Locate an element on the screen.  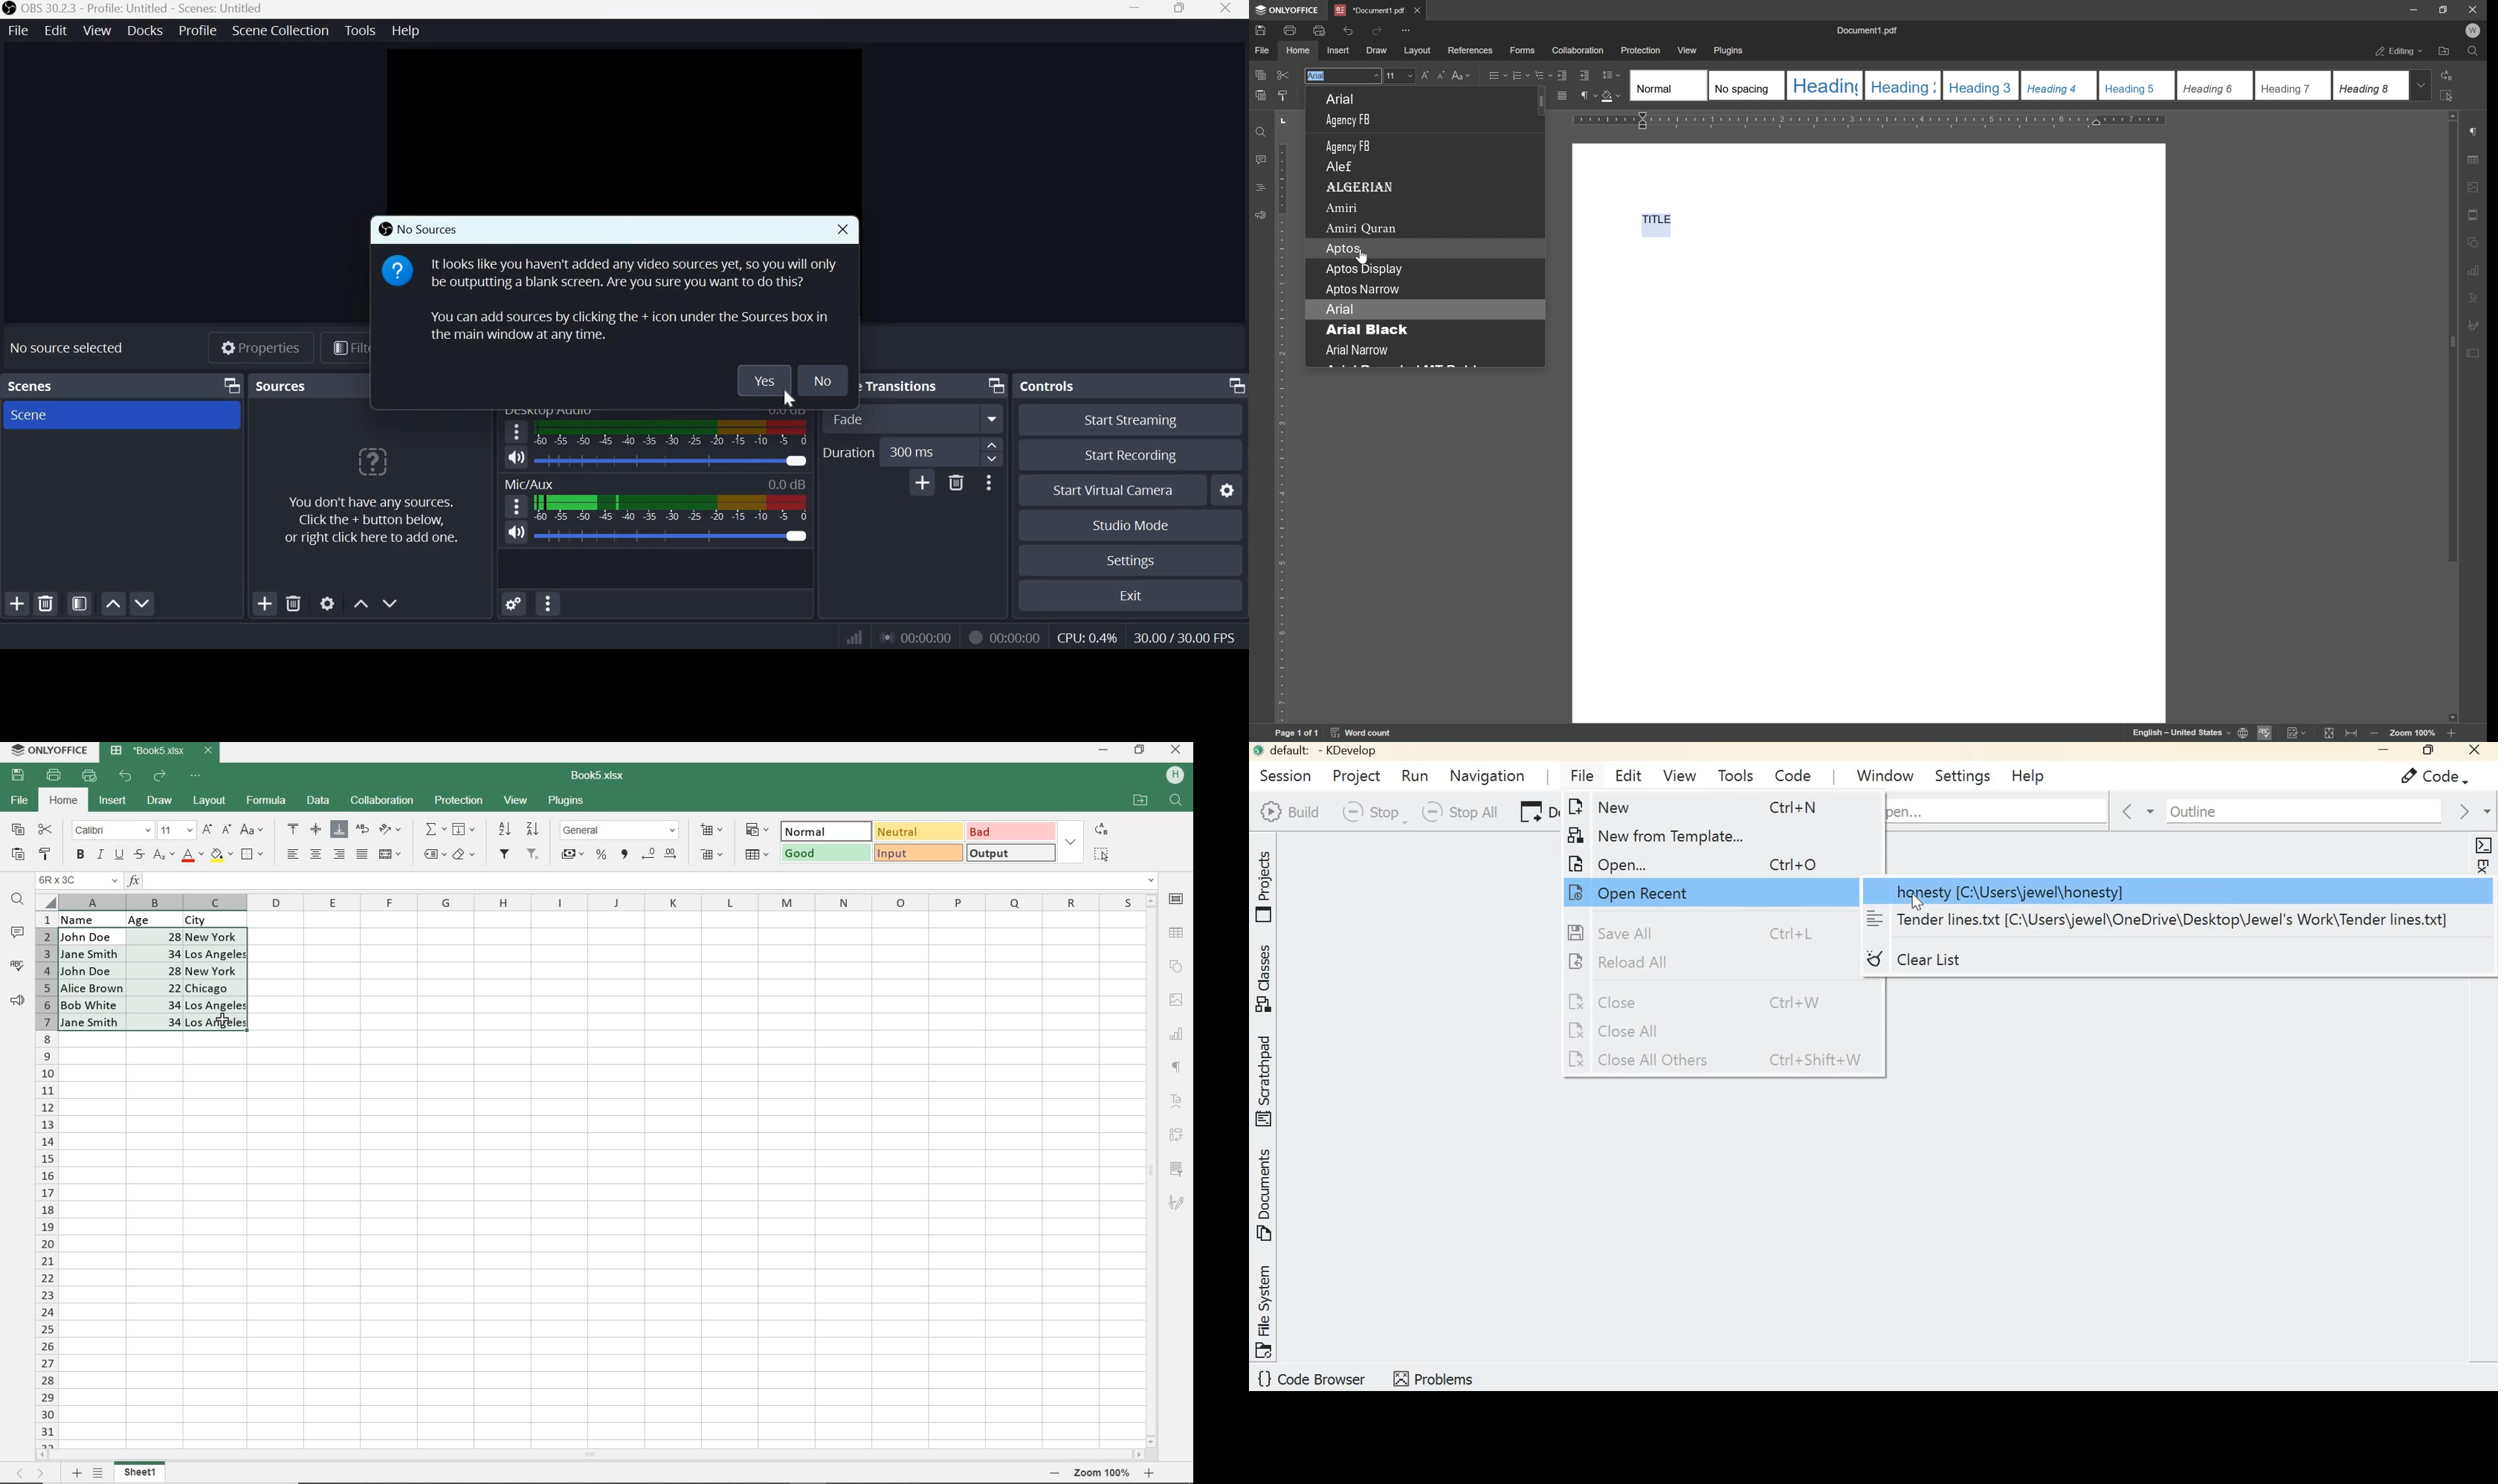
Add source is located at coordinates (265, 604).